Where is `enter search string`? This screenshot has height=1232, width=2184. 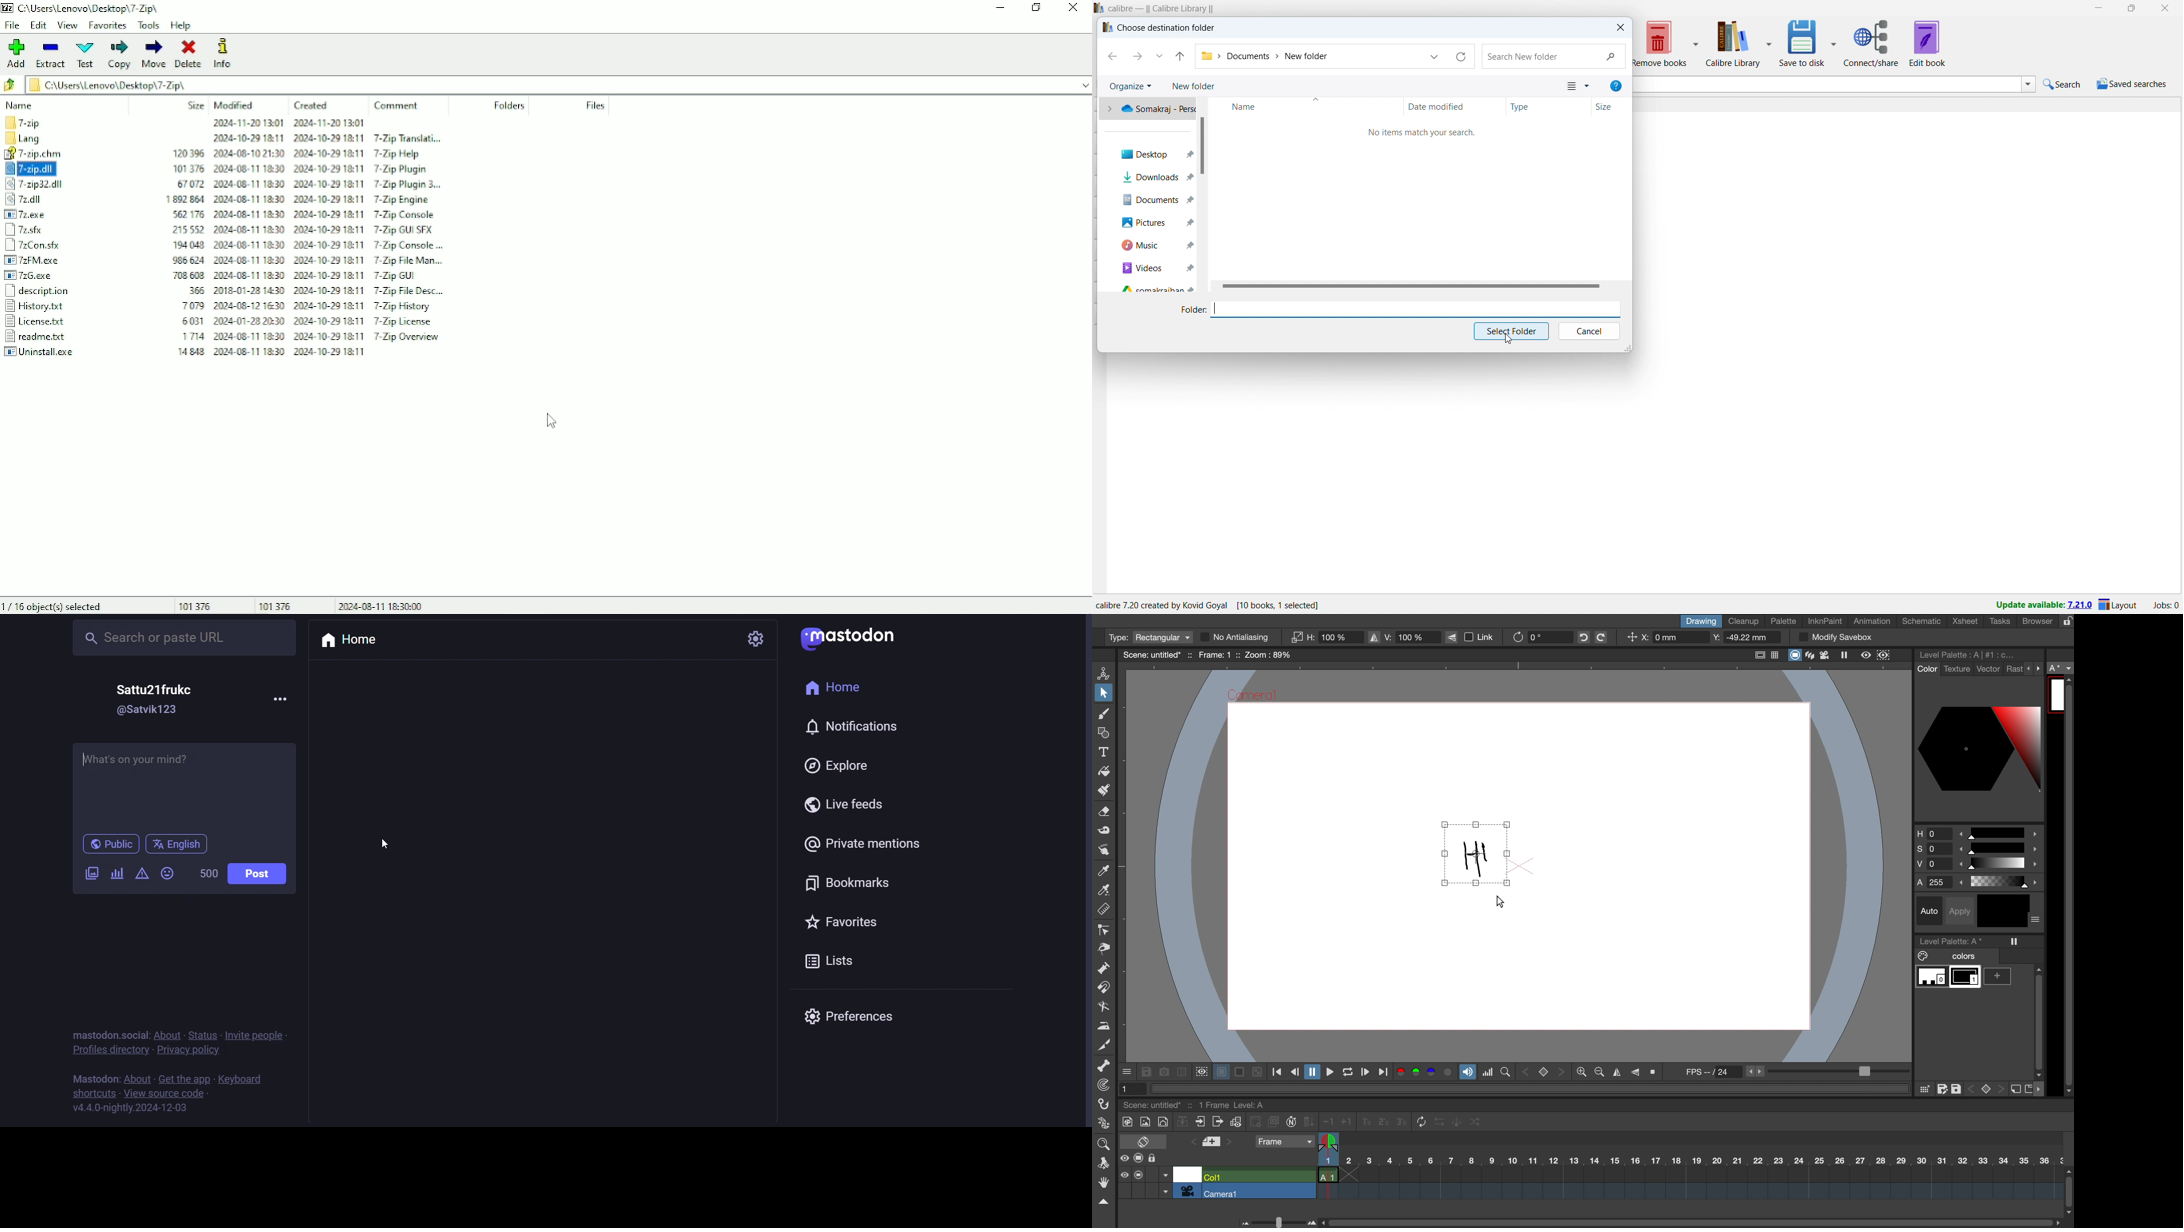
enter search string is located at coordinates (1827, 85).